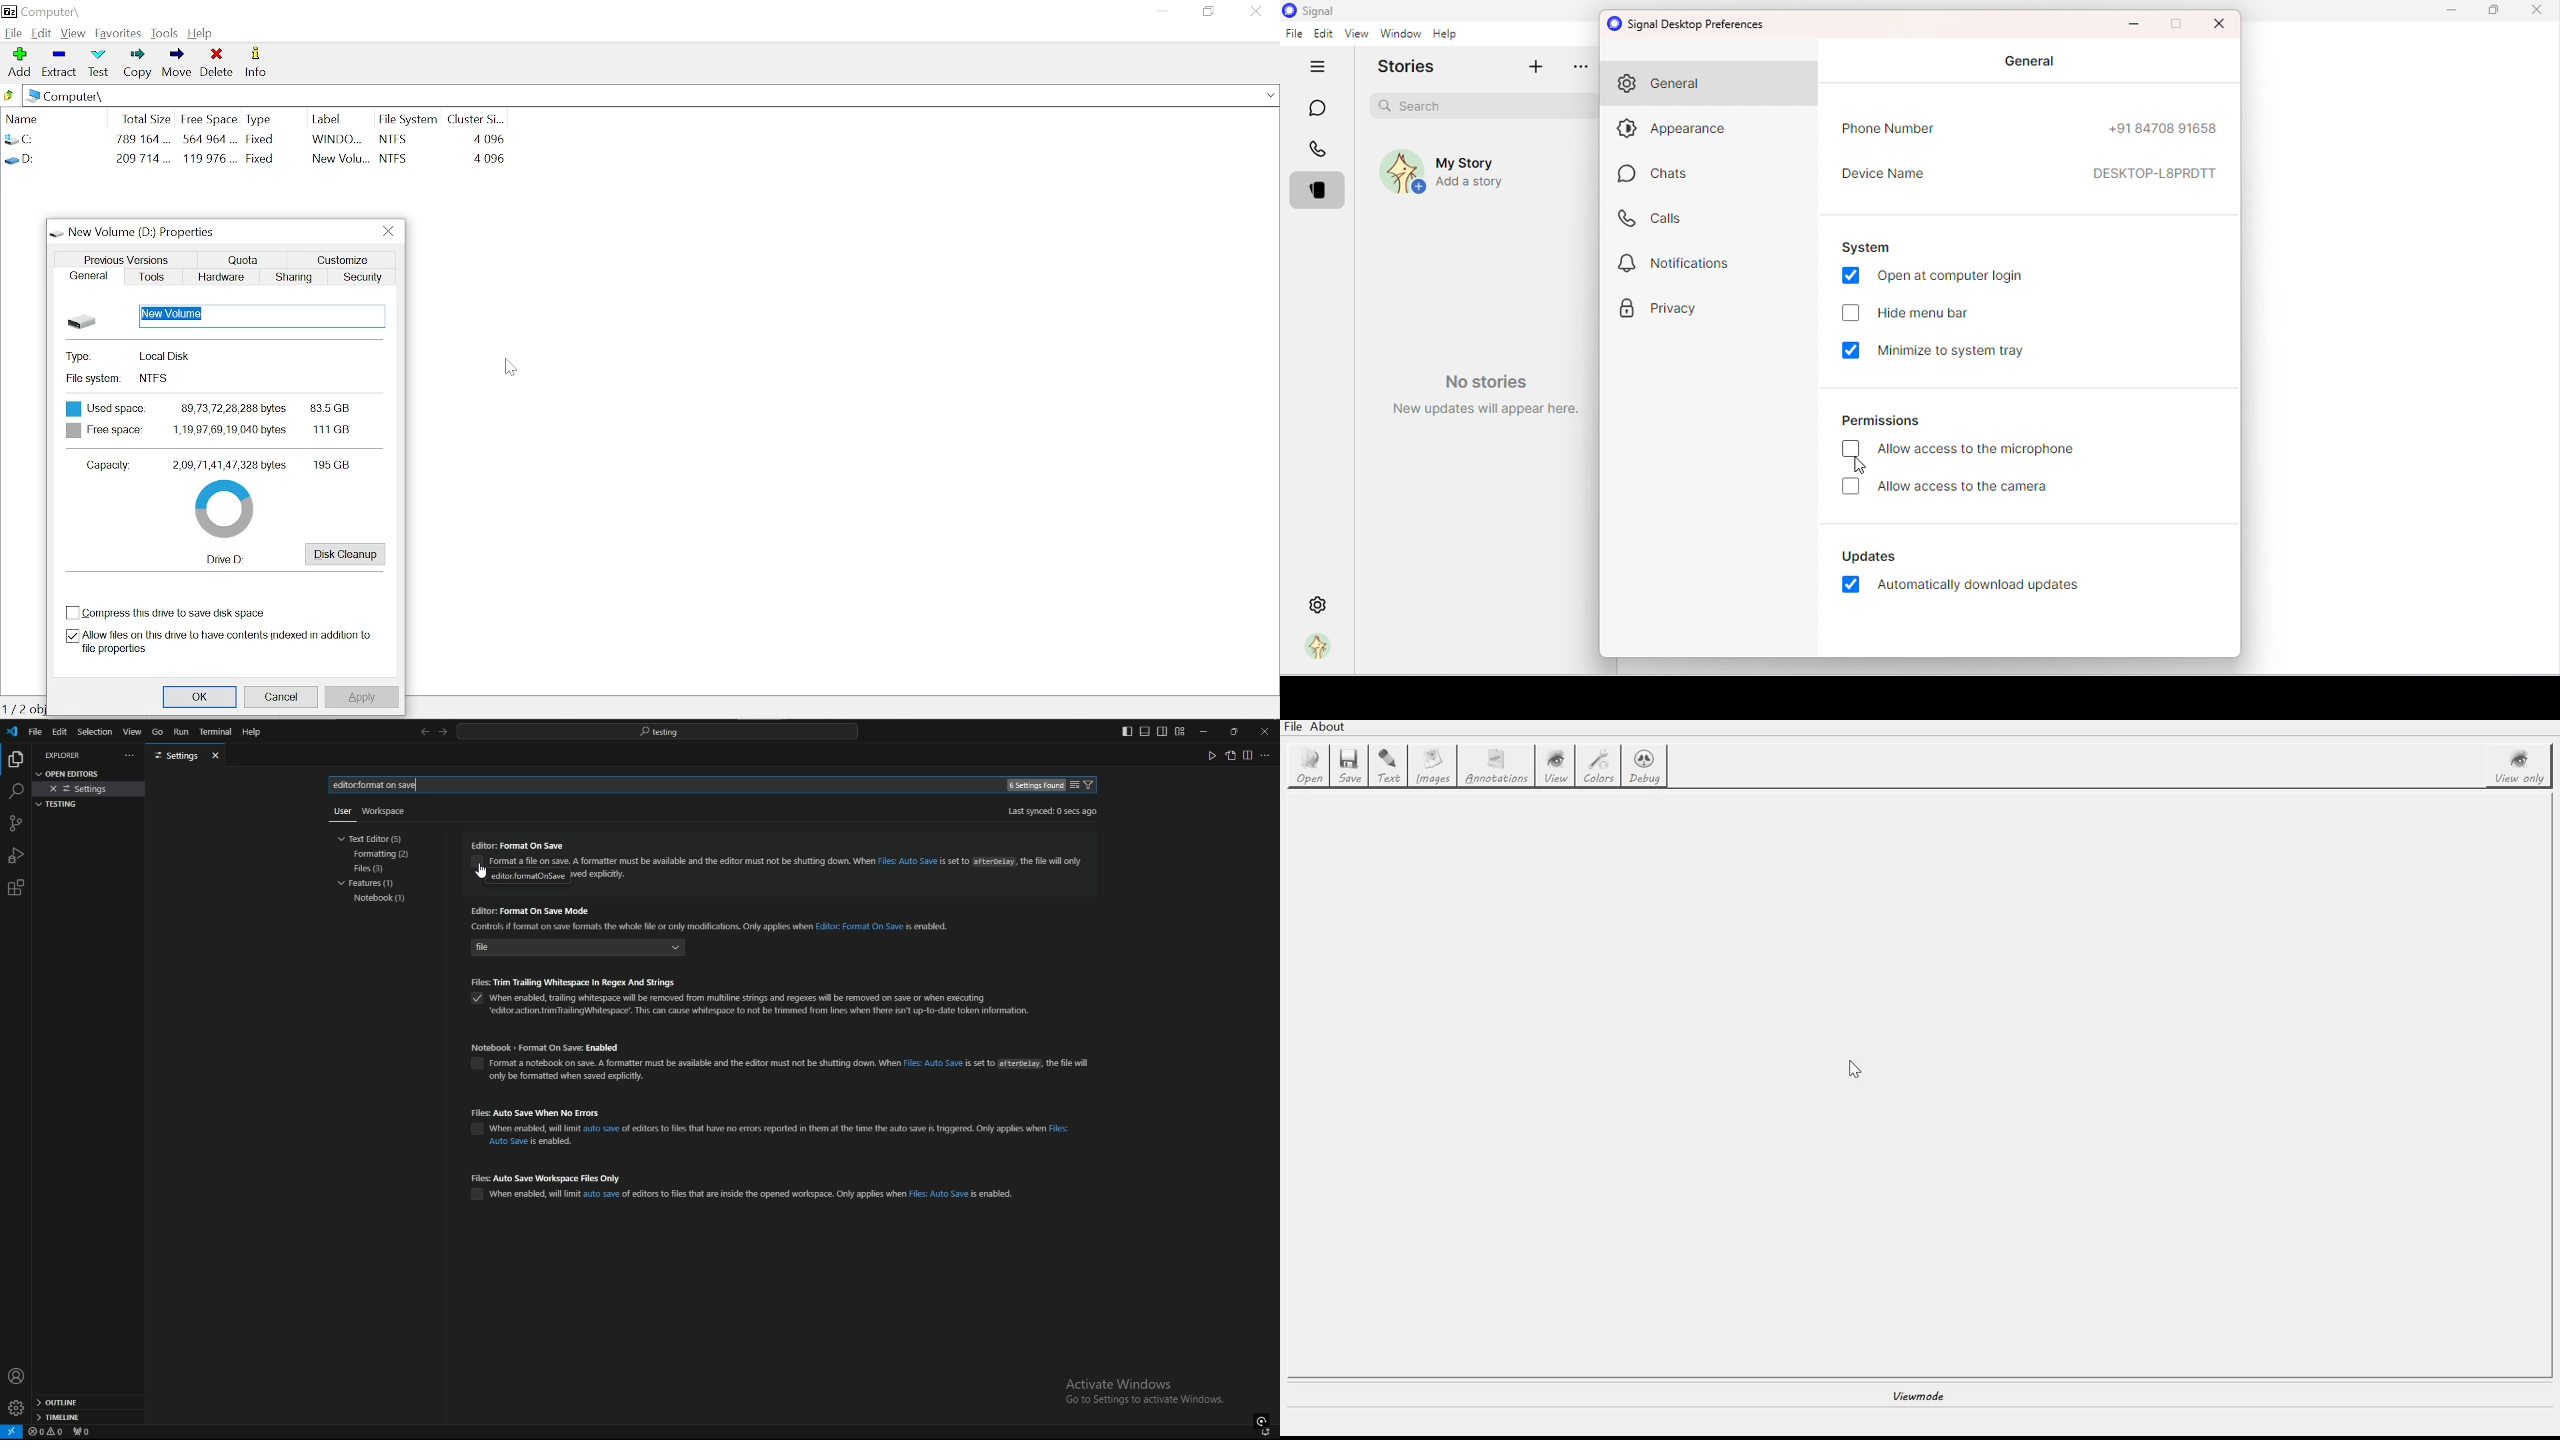  Describe the element at coordinates (1674, 128) in the screenshot. I see `Appearance` at that location.